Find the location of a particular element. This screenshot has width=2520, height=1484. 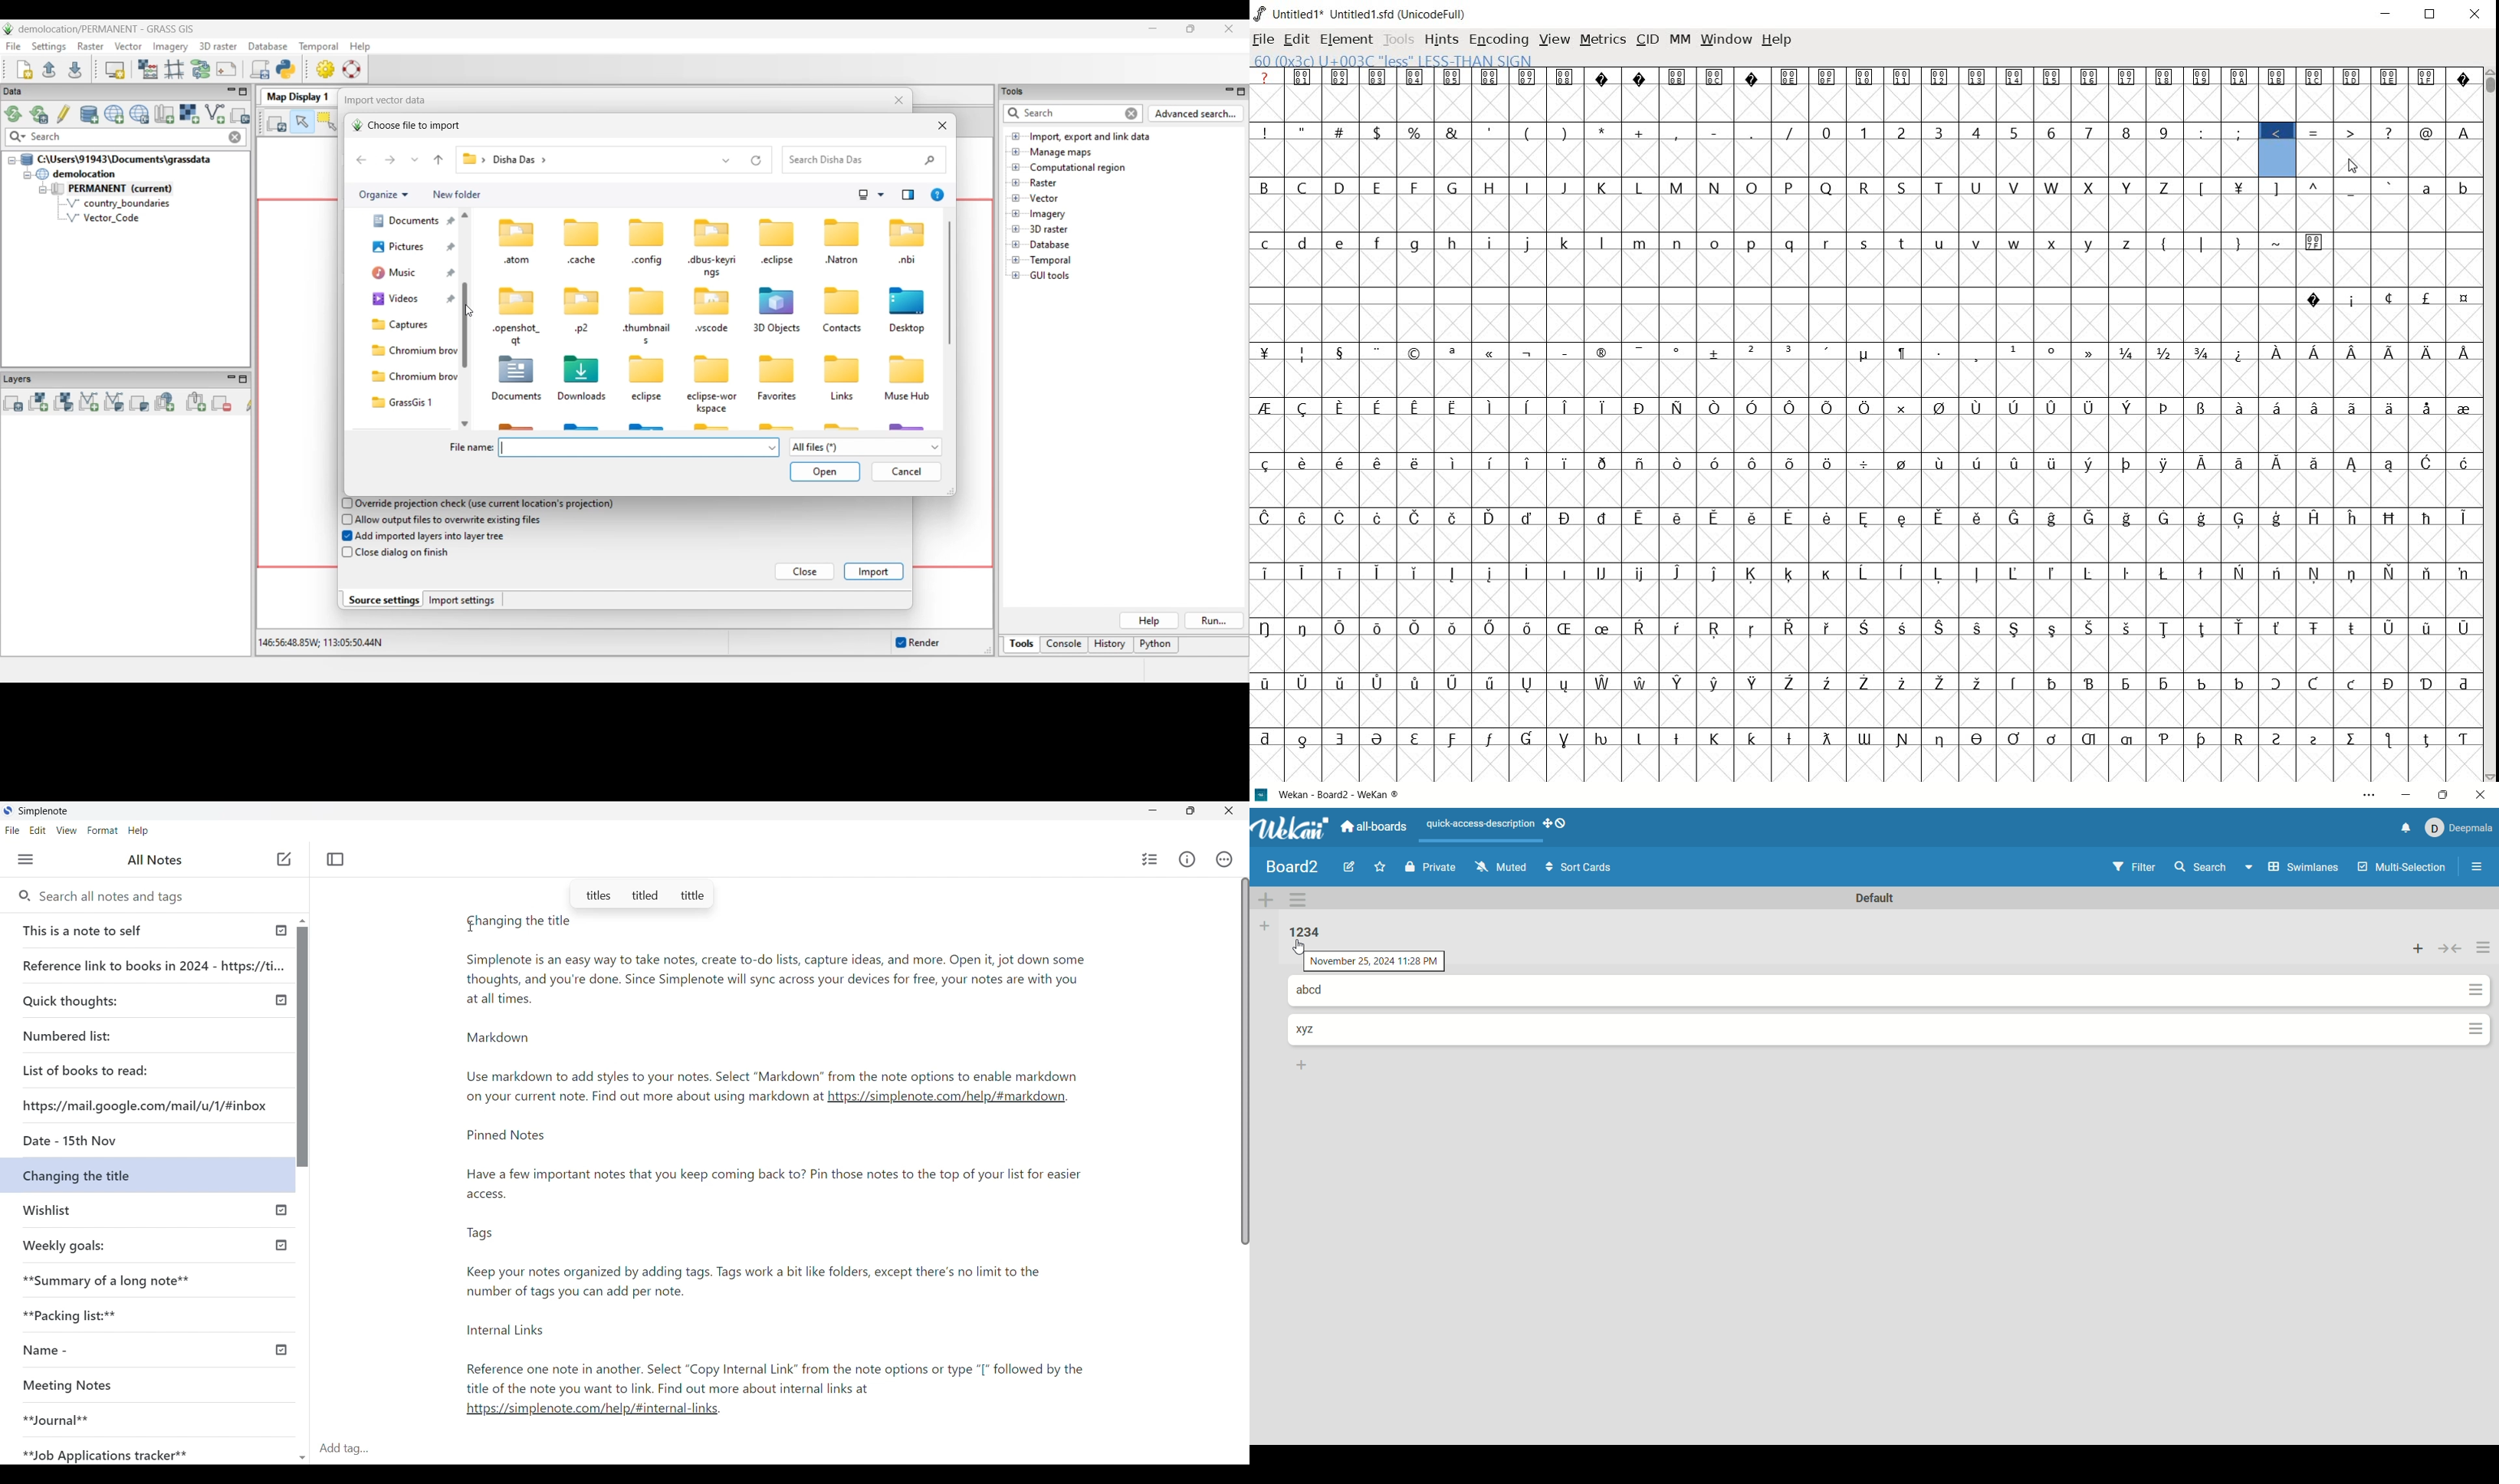

search is located at coordinates (2215, 869).